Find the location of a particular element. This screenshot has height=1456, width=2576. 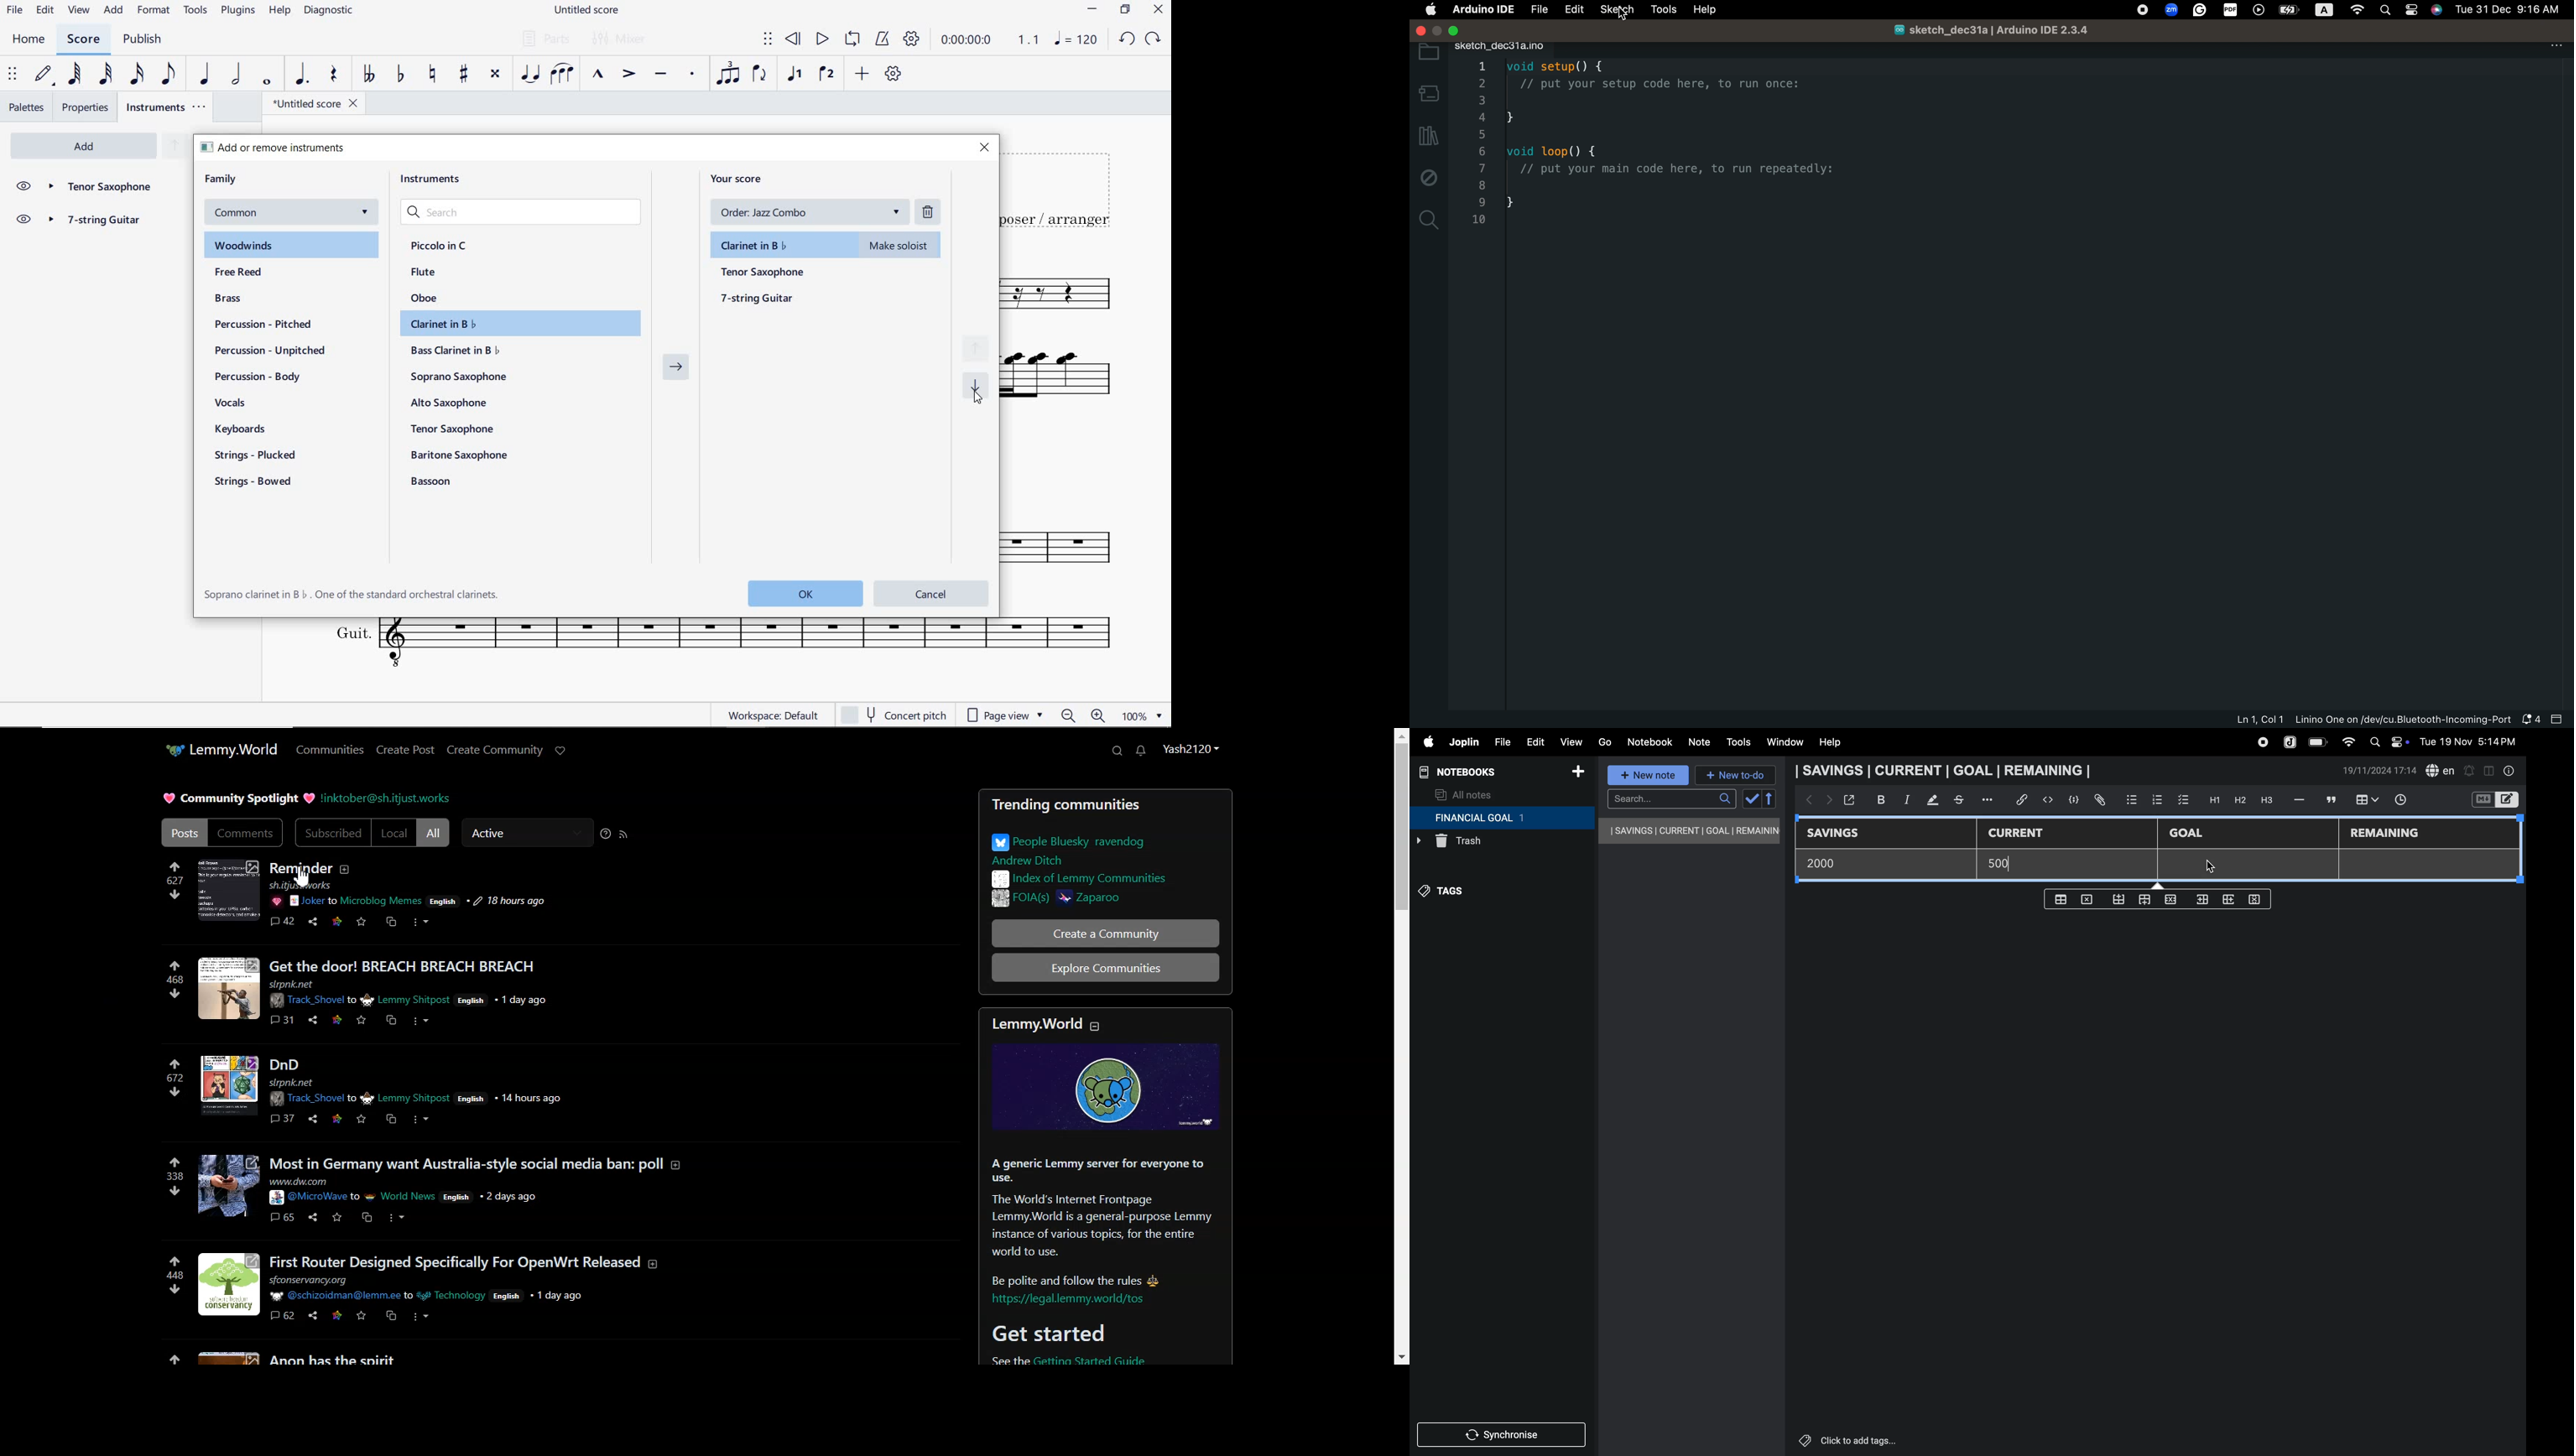

check box is located at coordinates (2184, 800).